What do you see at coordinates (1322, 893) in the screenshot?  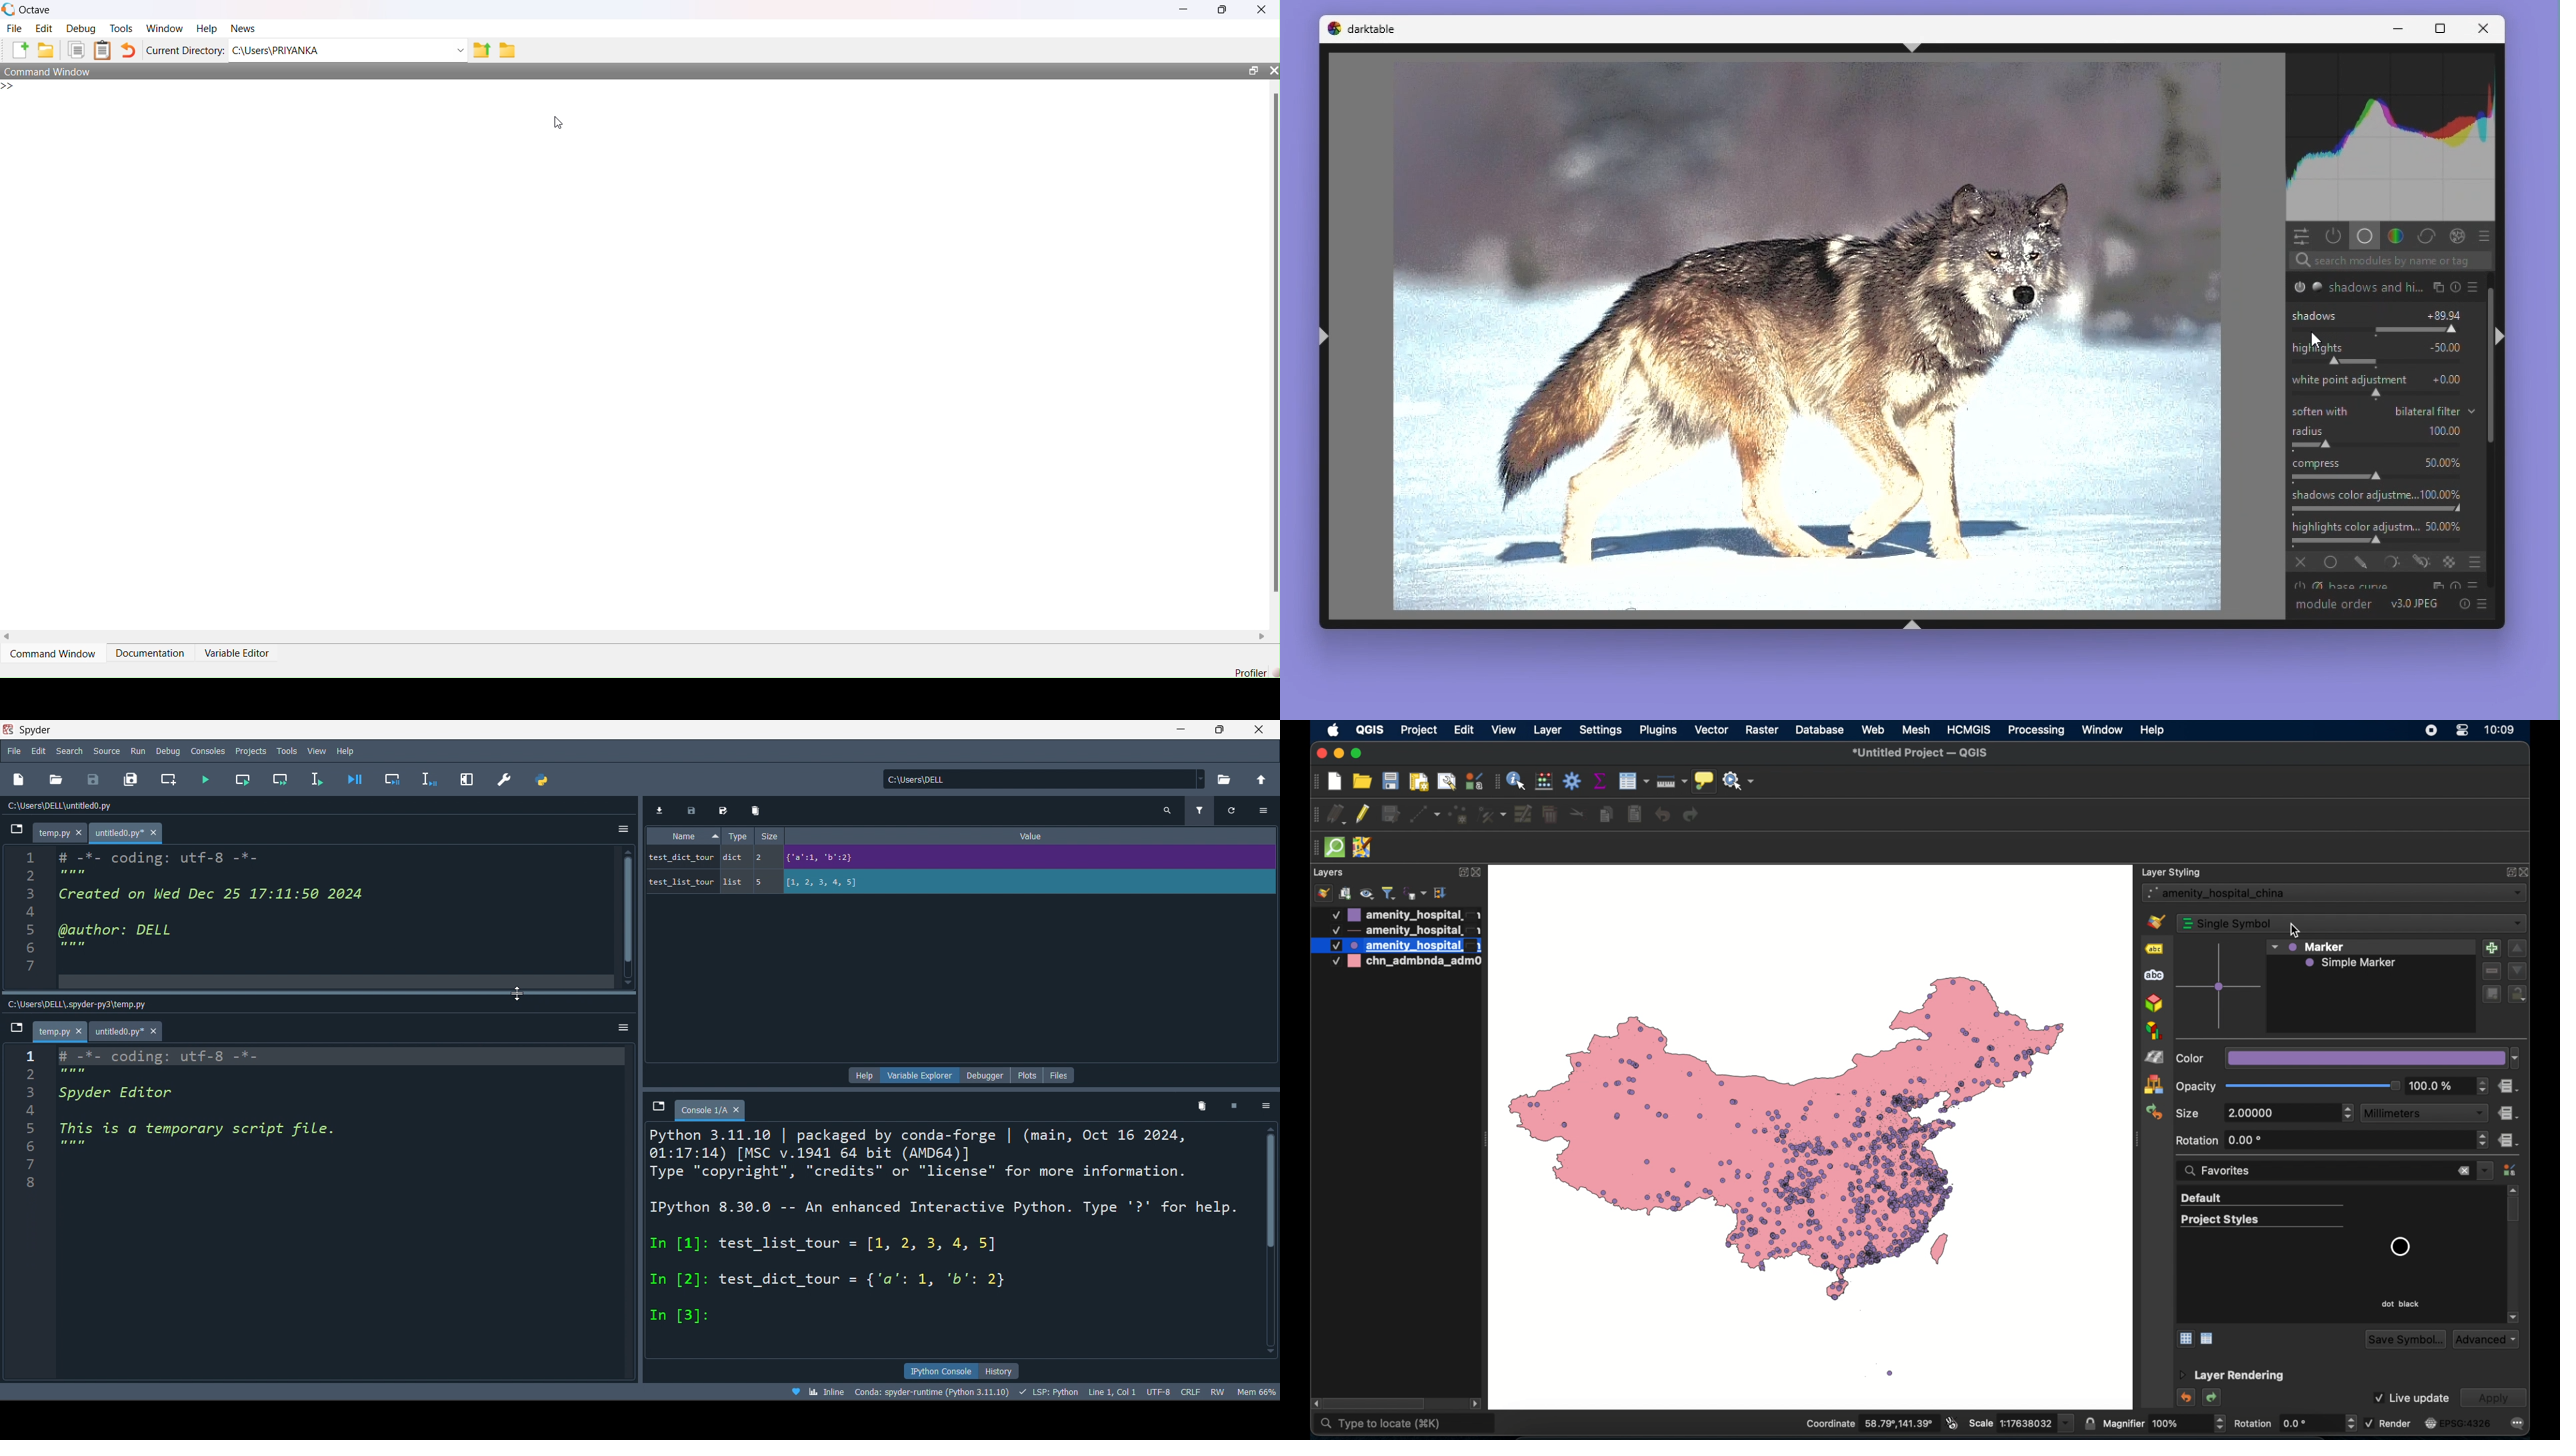 I see `style manager` at bounding box center [1322, 893].